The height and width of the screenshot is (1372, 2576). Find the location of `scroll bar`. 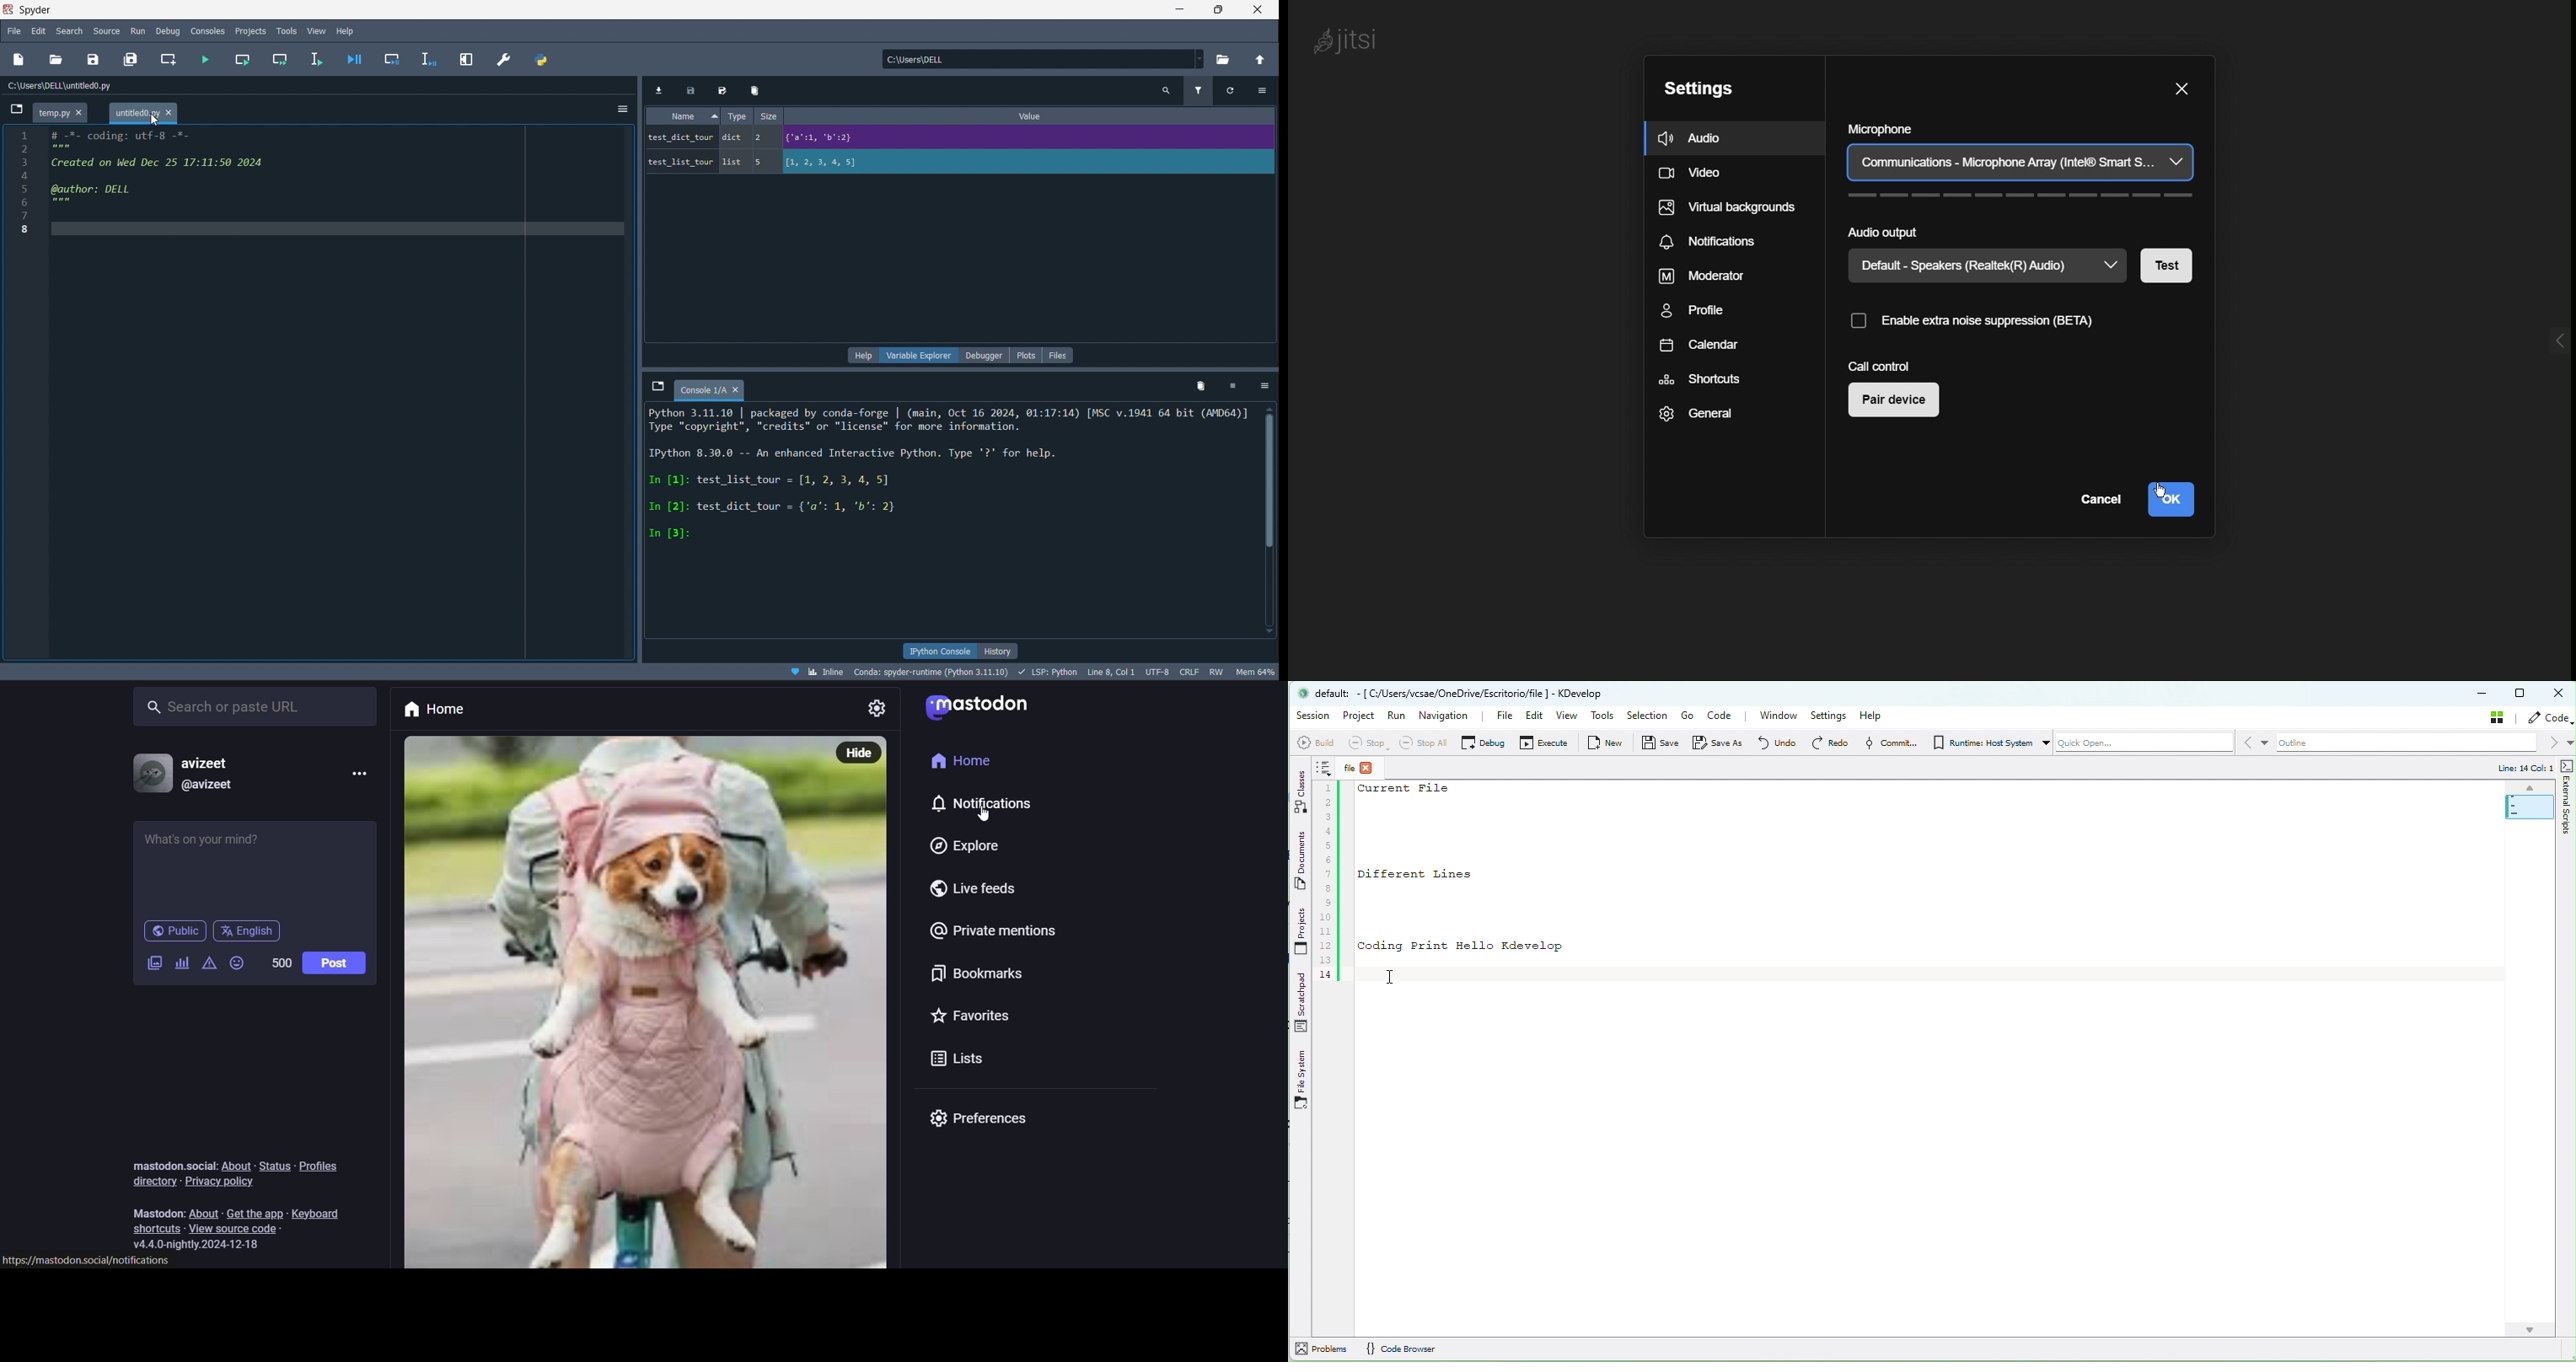

scroll bar is located at coordinates (1272, 523).